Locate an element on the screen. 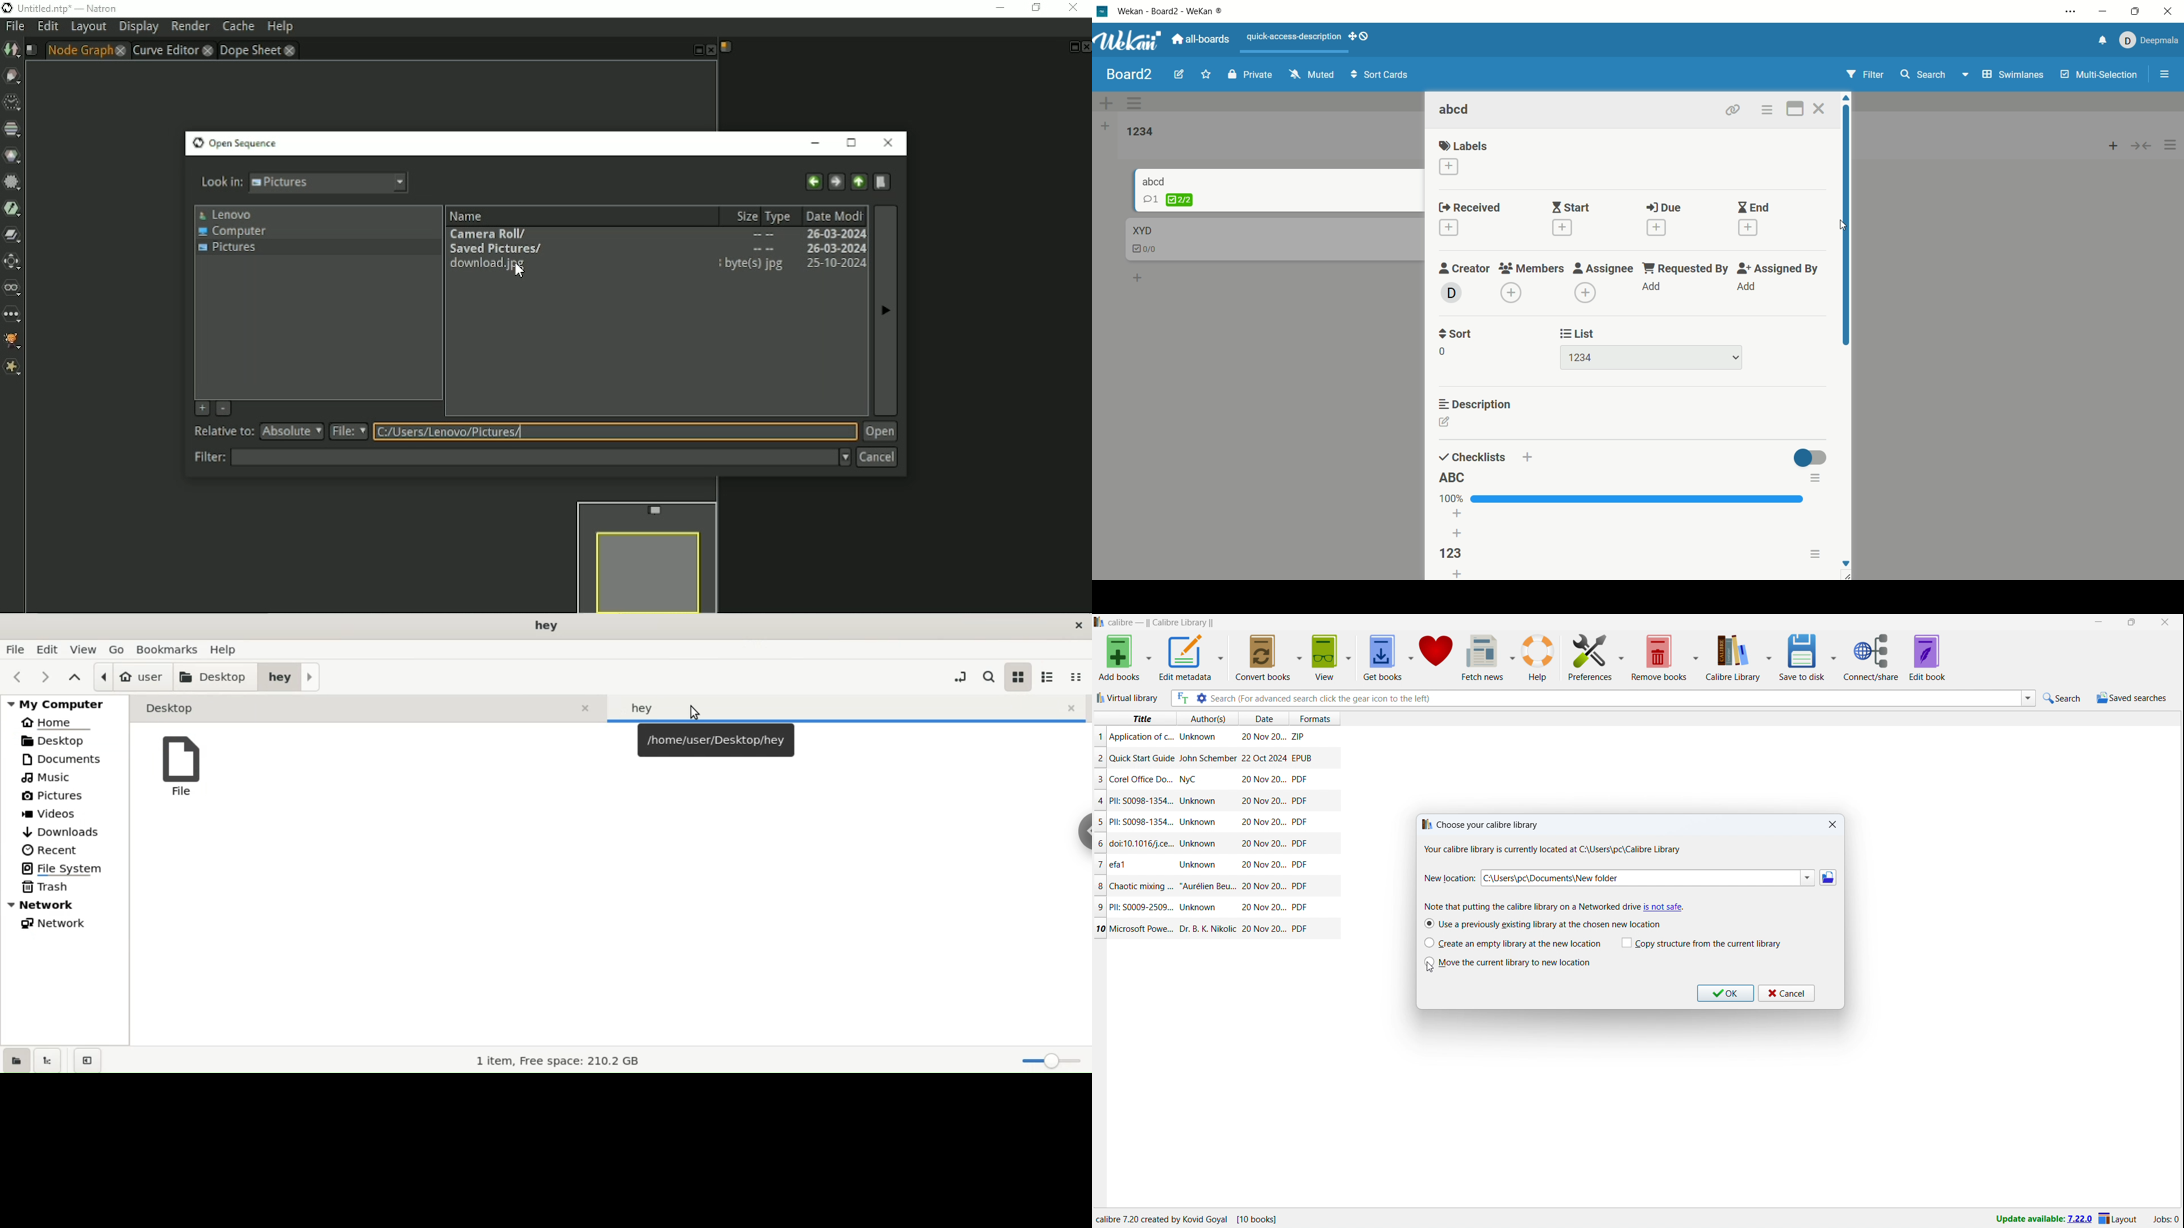  EPUB is located at coordinates (1302, 757).